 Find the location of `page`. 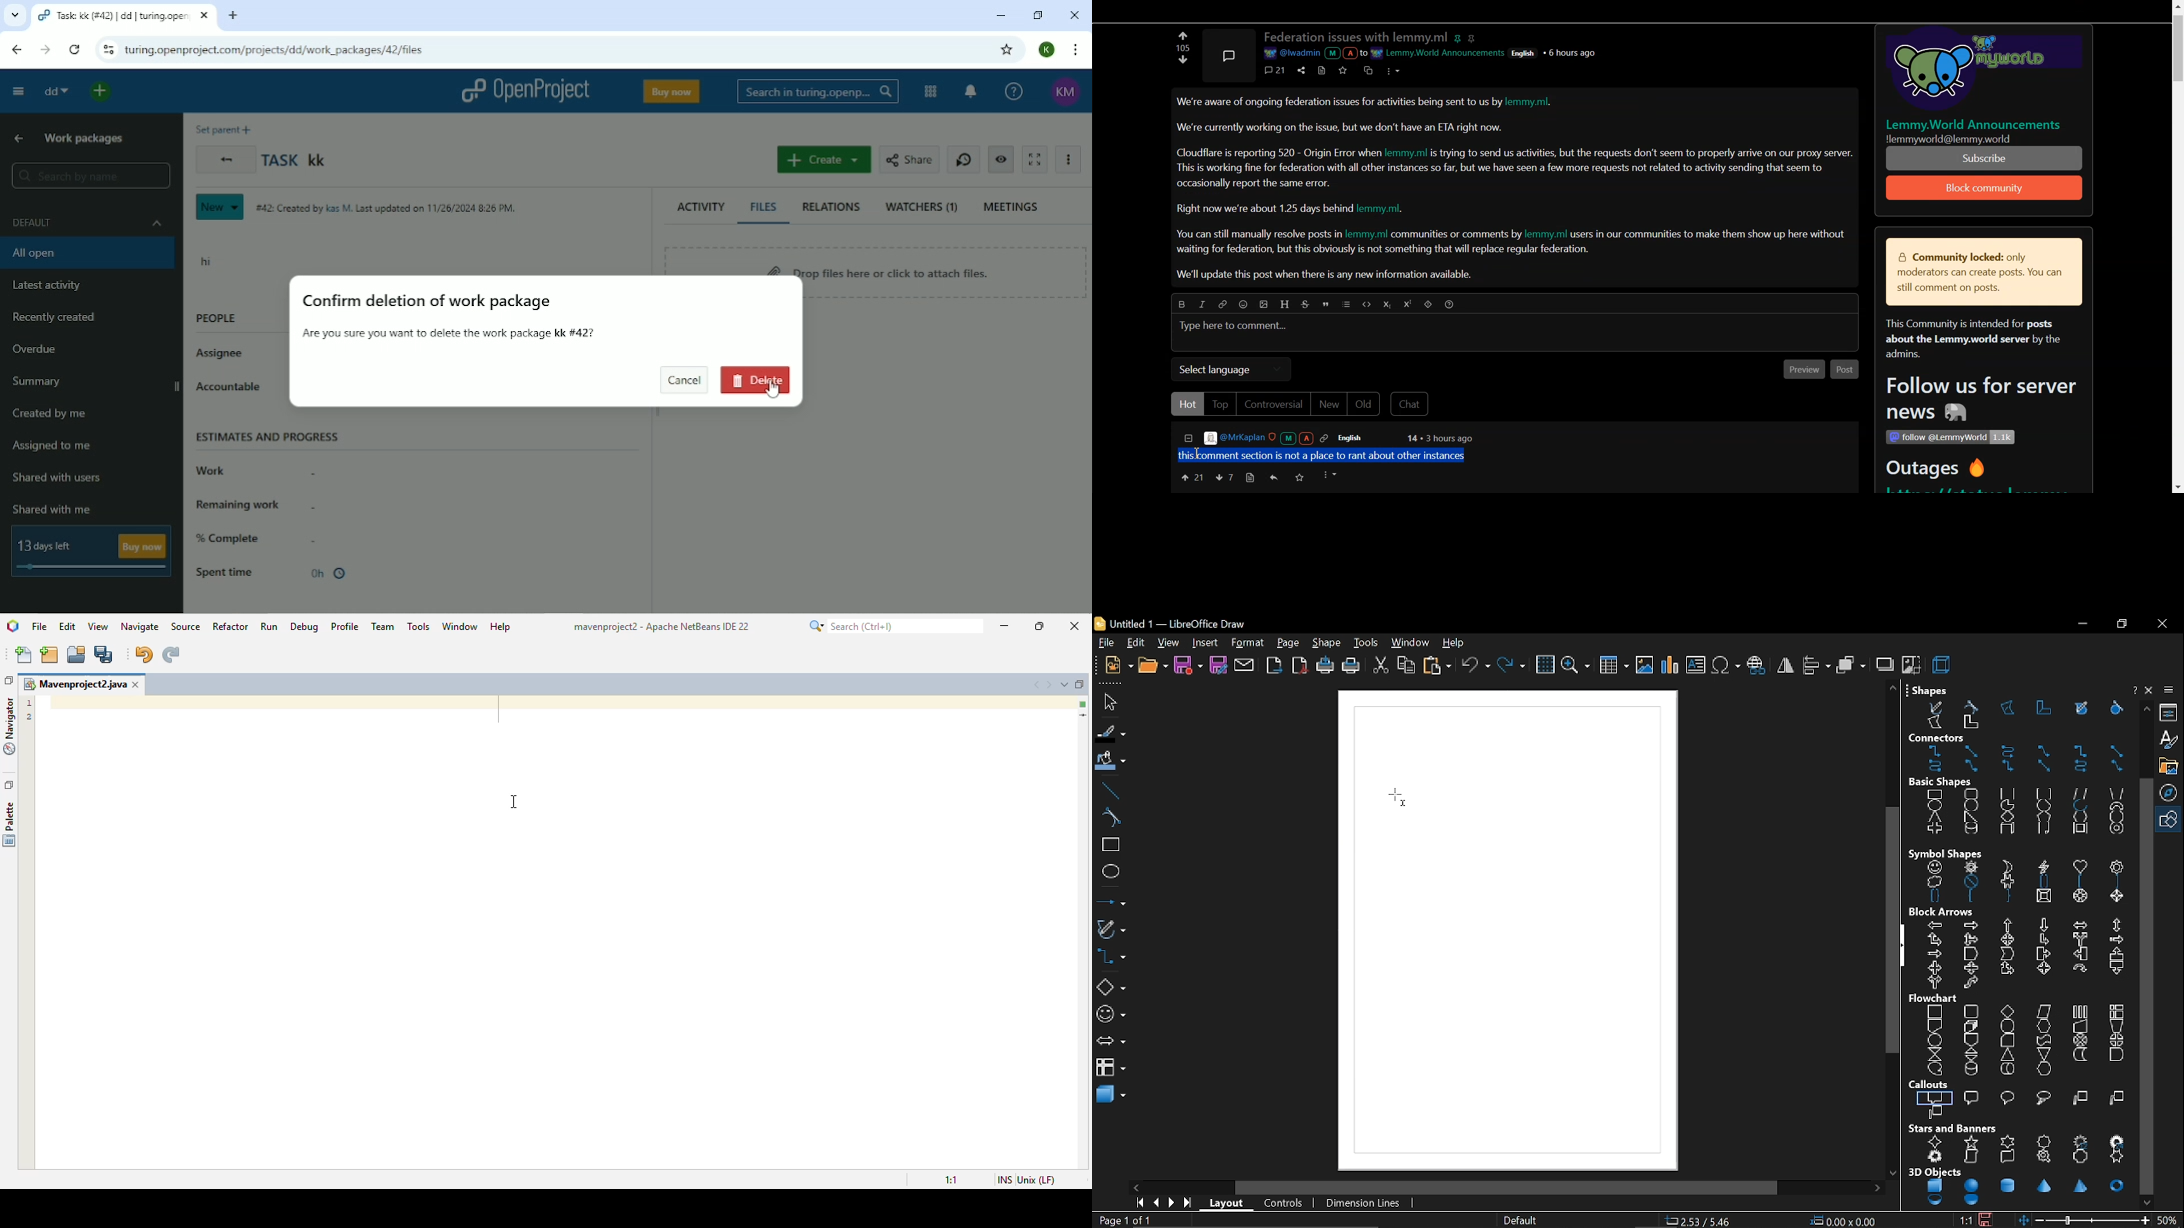

page is located at coordinates (1286, 642).